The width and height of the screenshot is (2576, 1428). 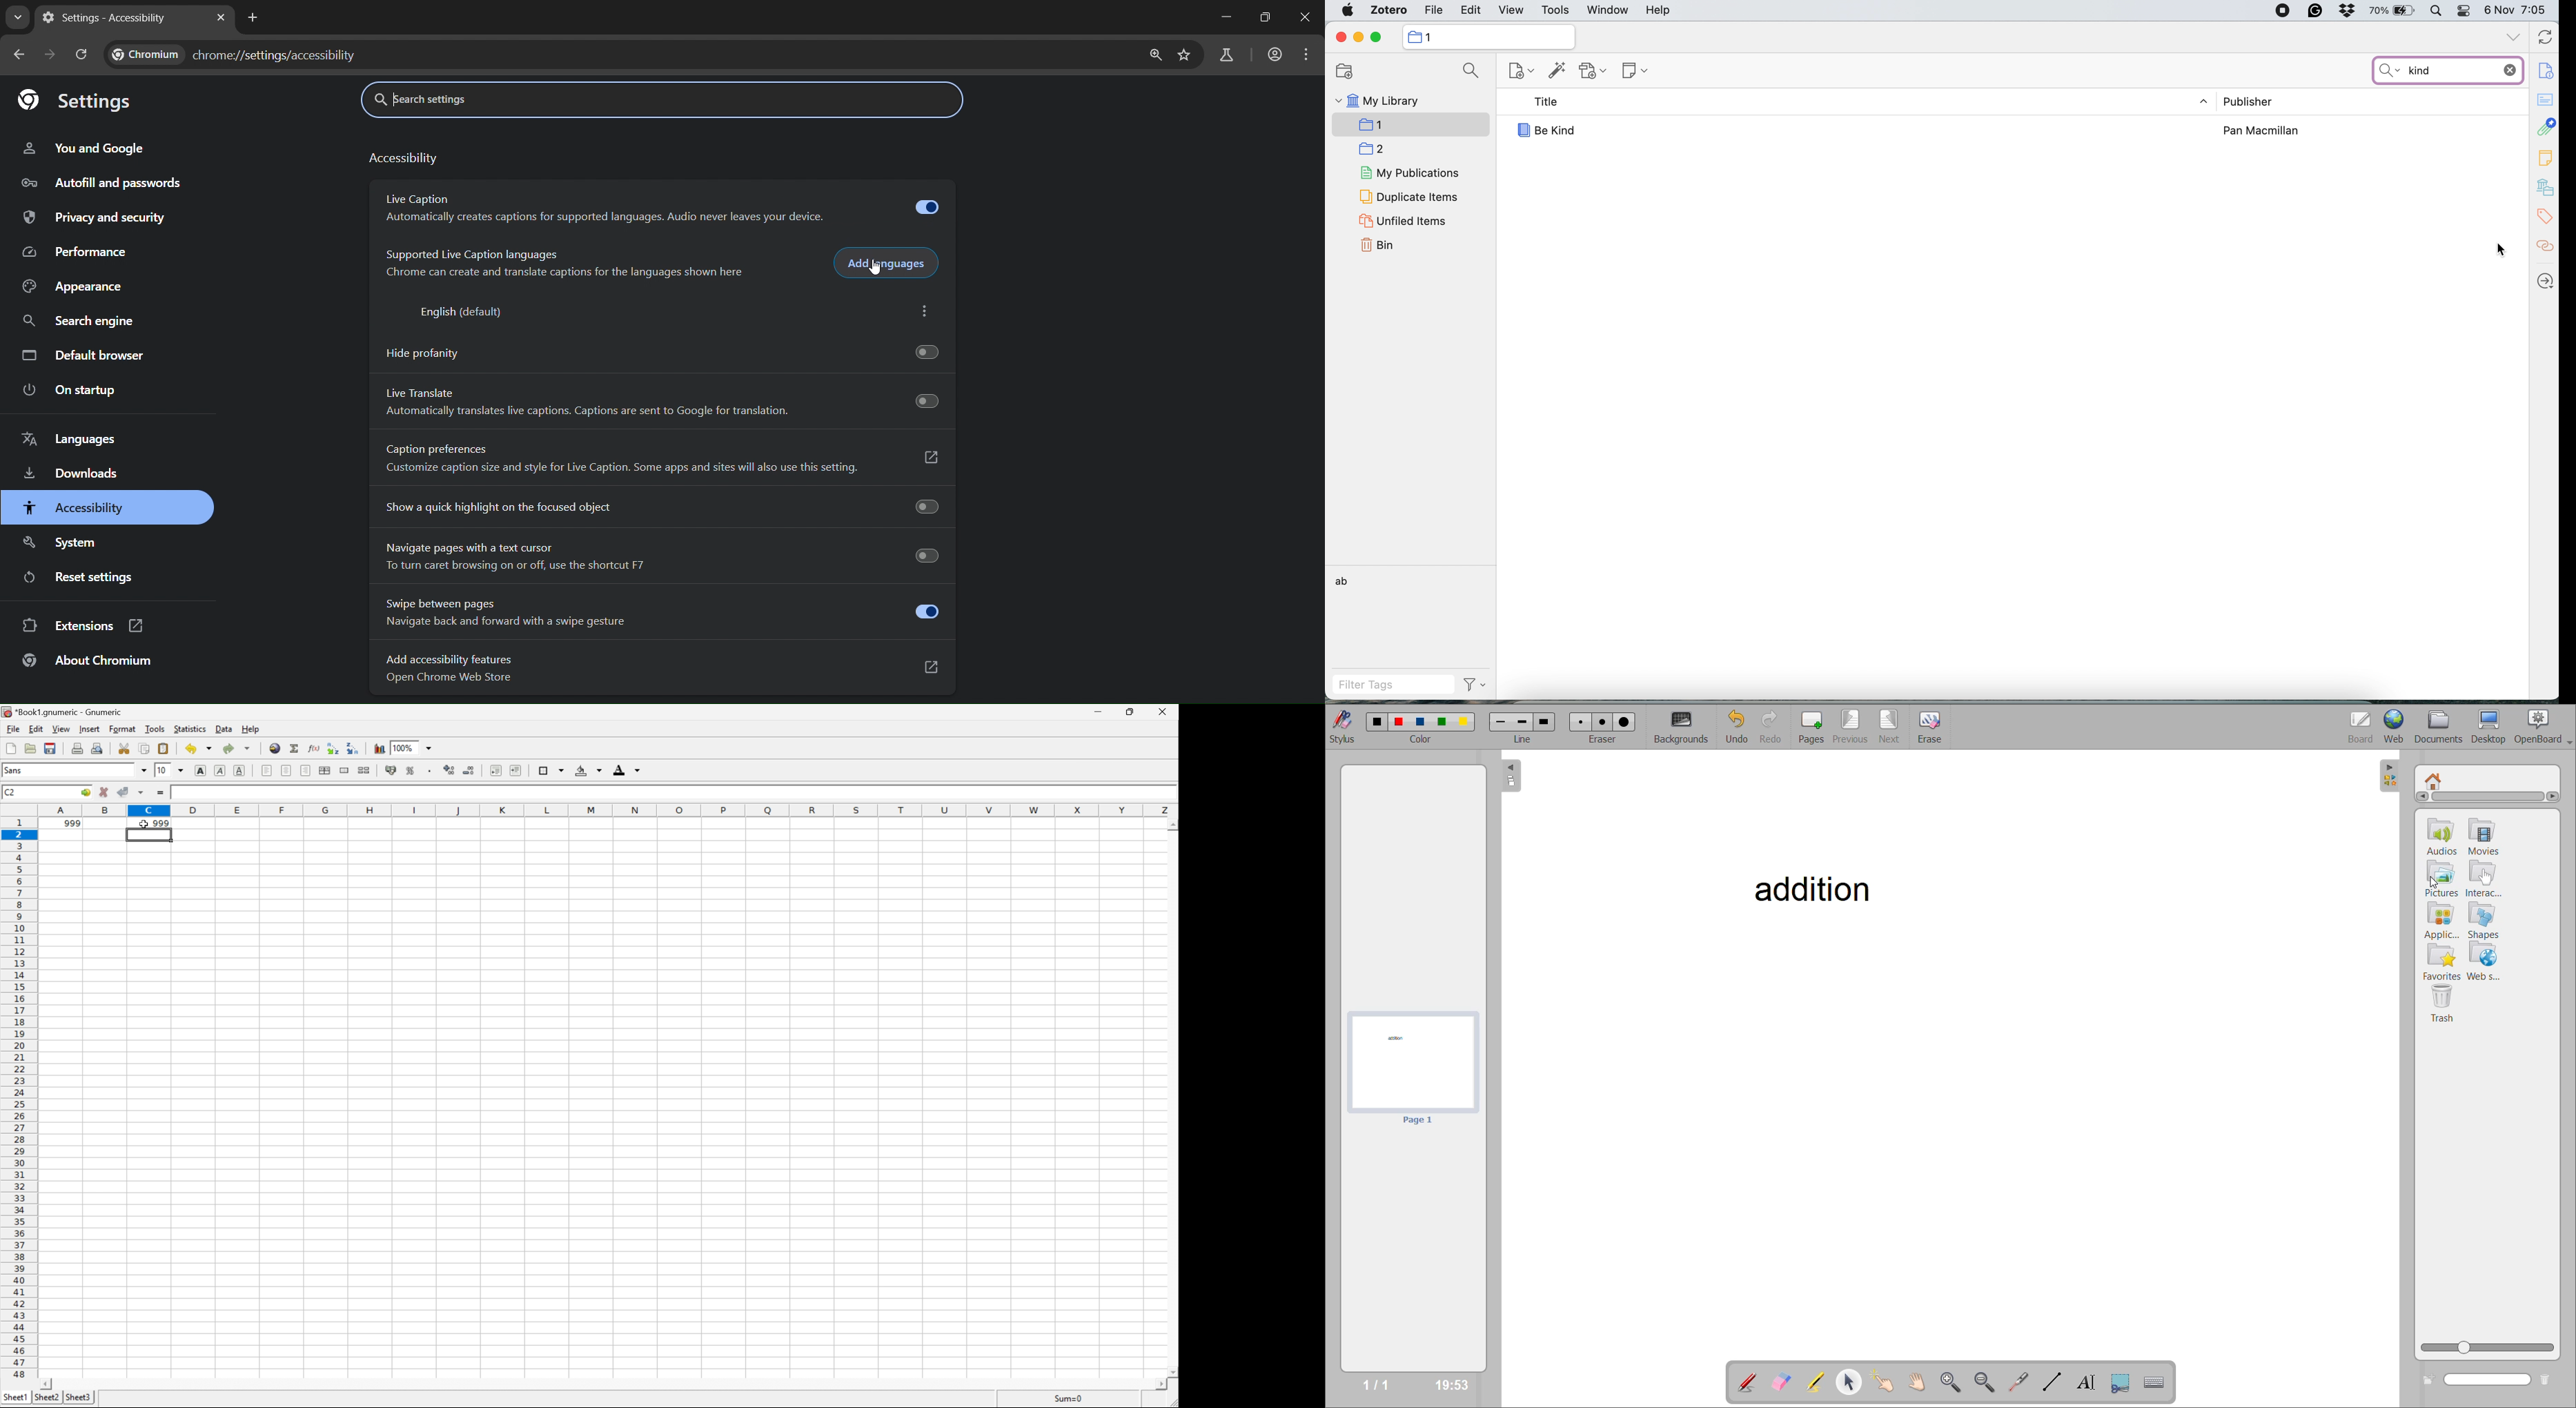 I want to click on expand/ collapse , so click(x=2206, y=102).